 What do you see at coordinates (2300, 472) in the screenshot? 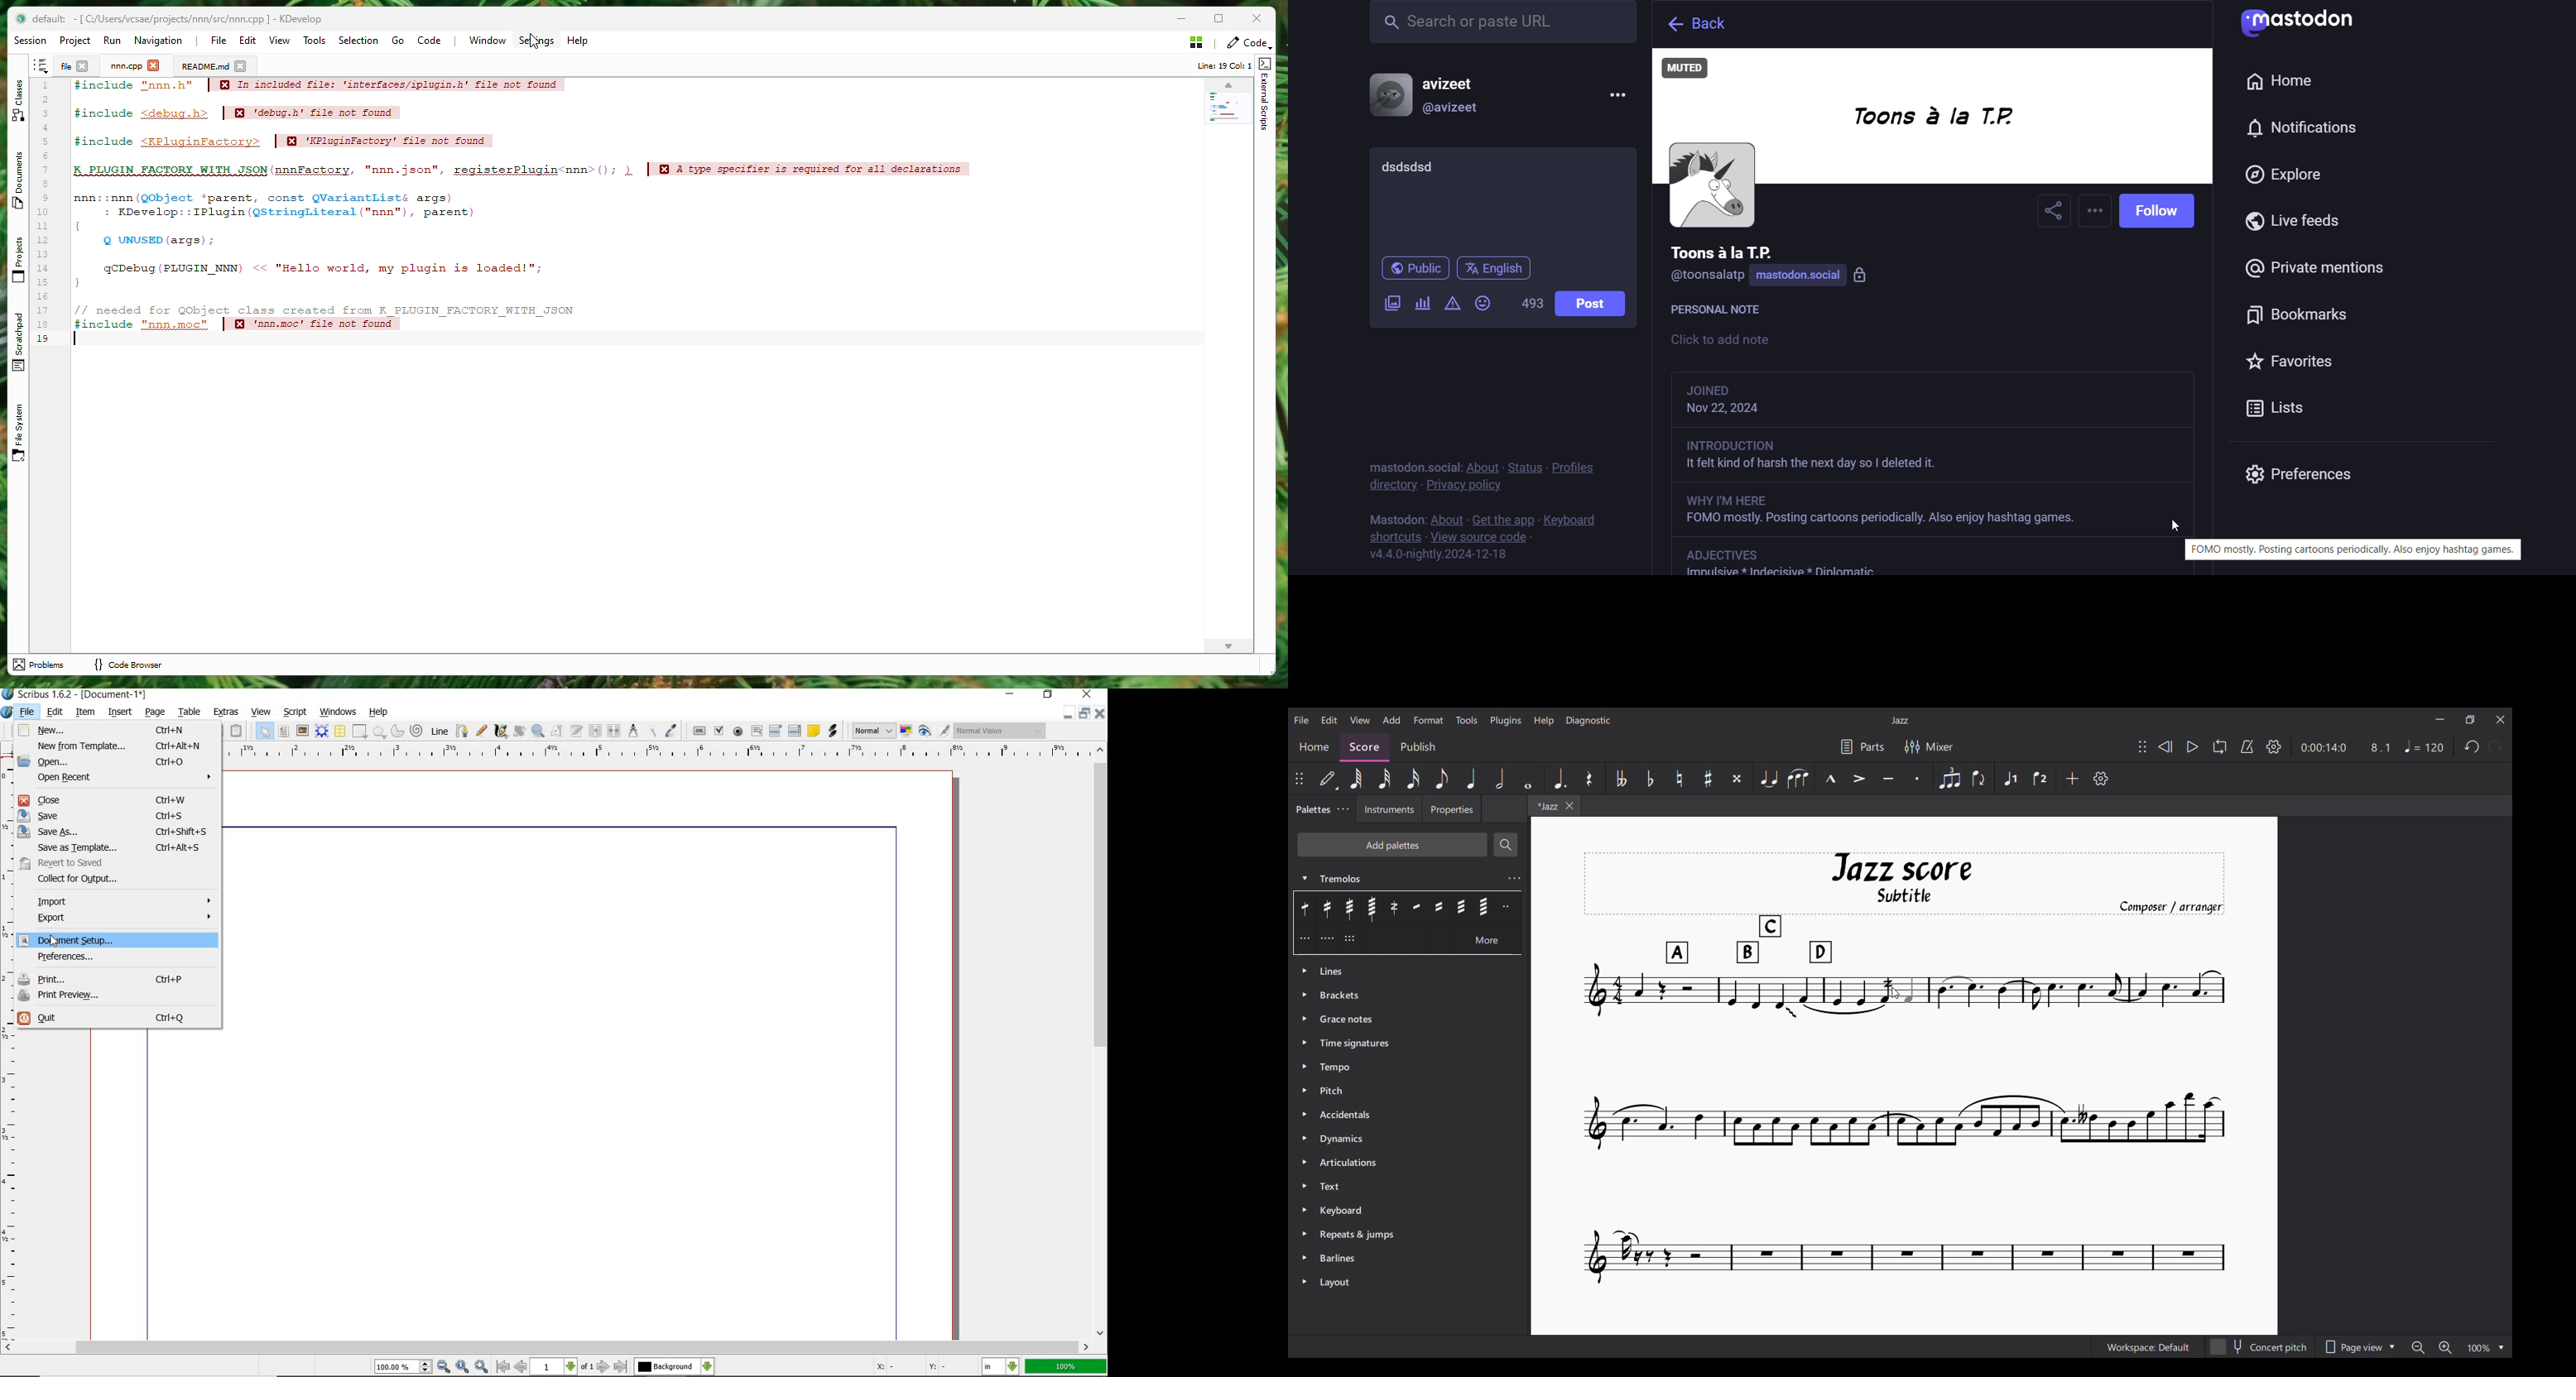
I see `preferences` at bounding box center [2300, 472].